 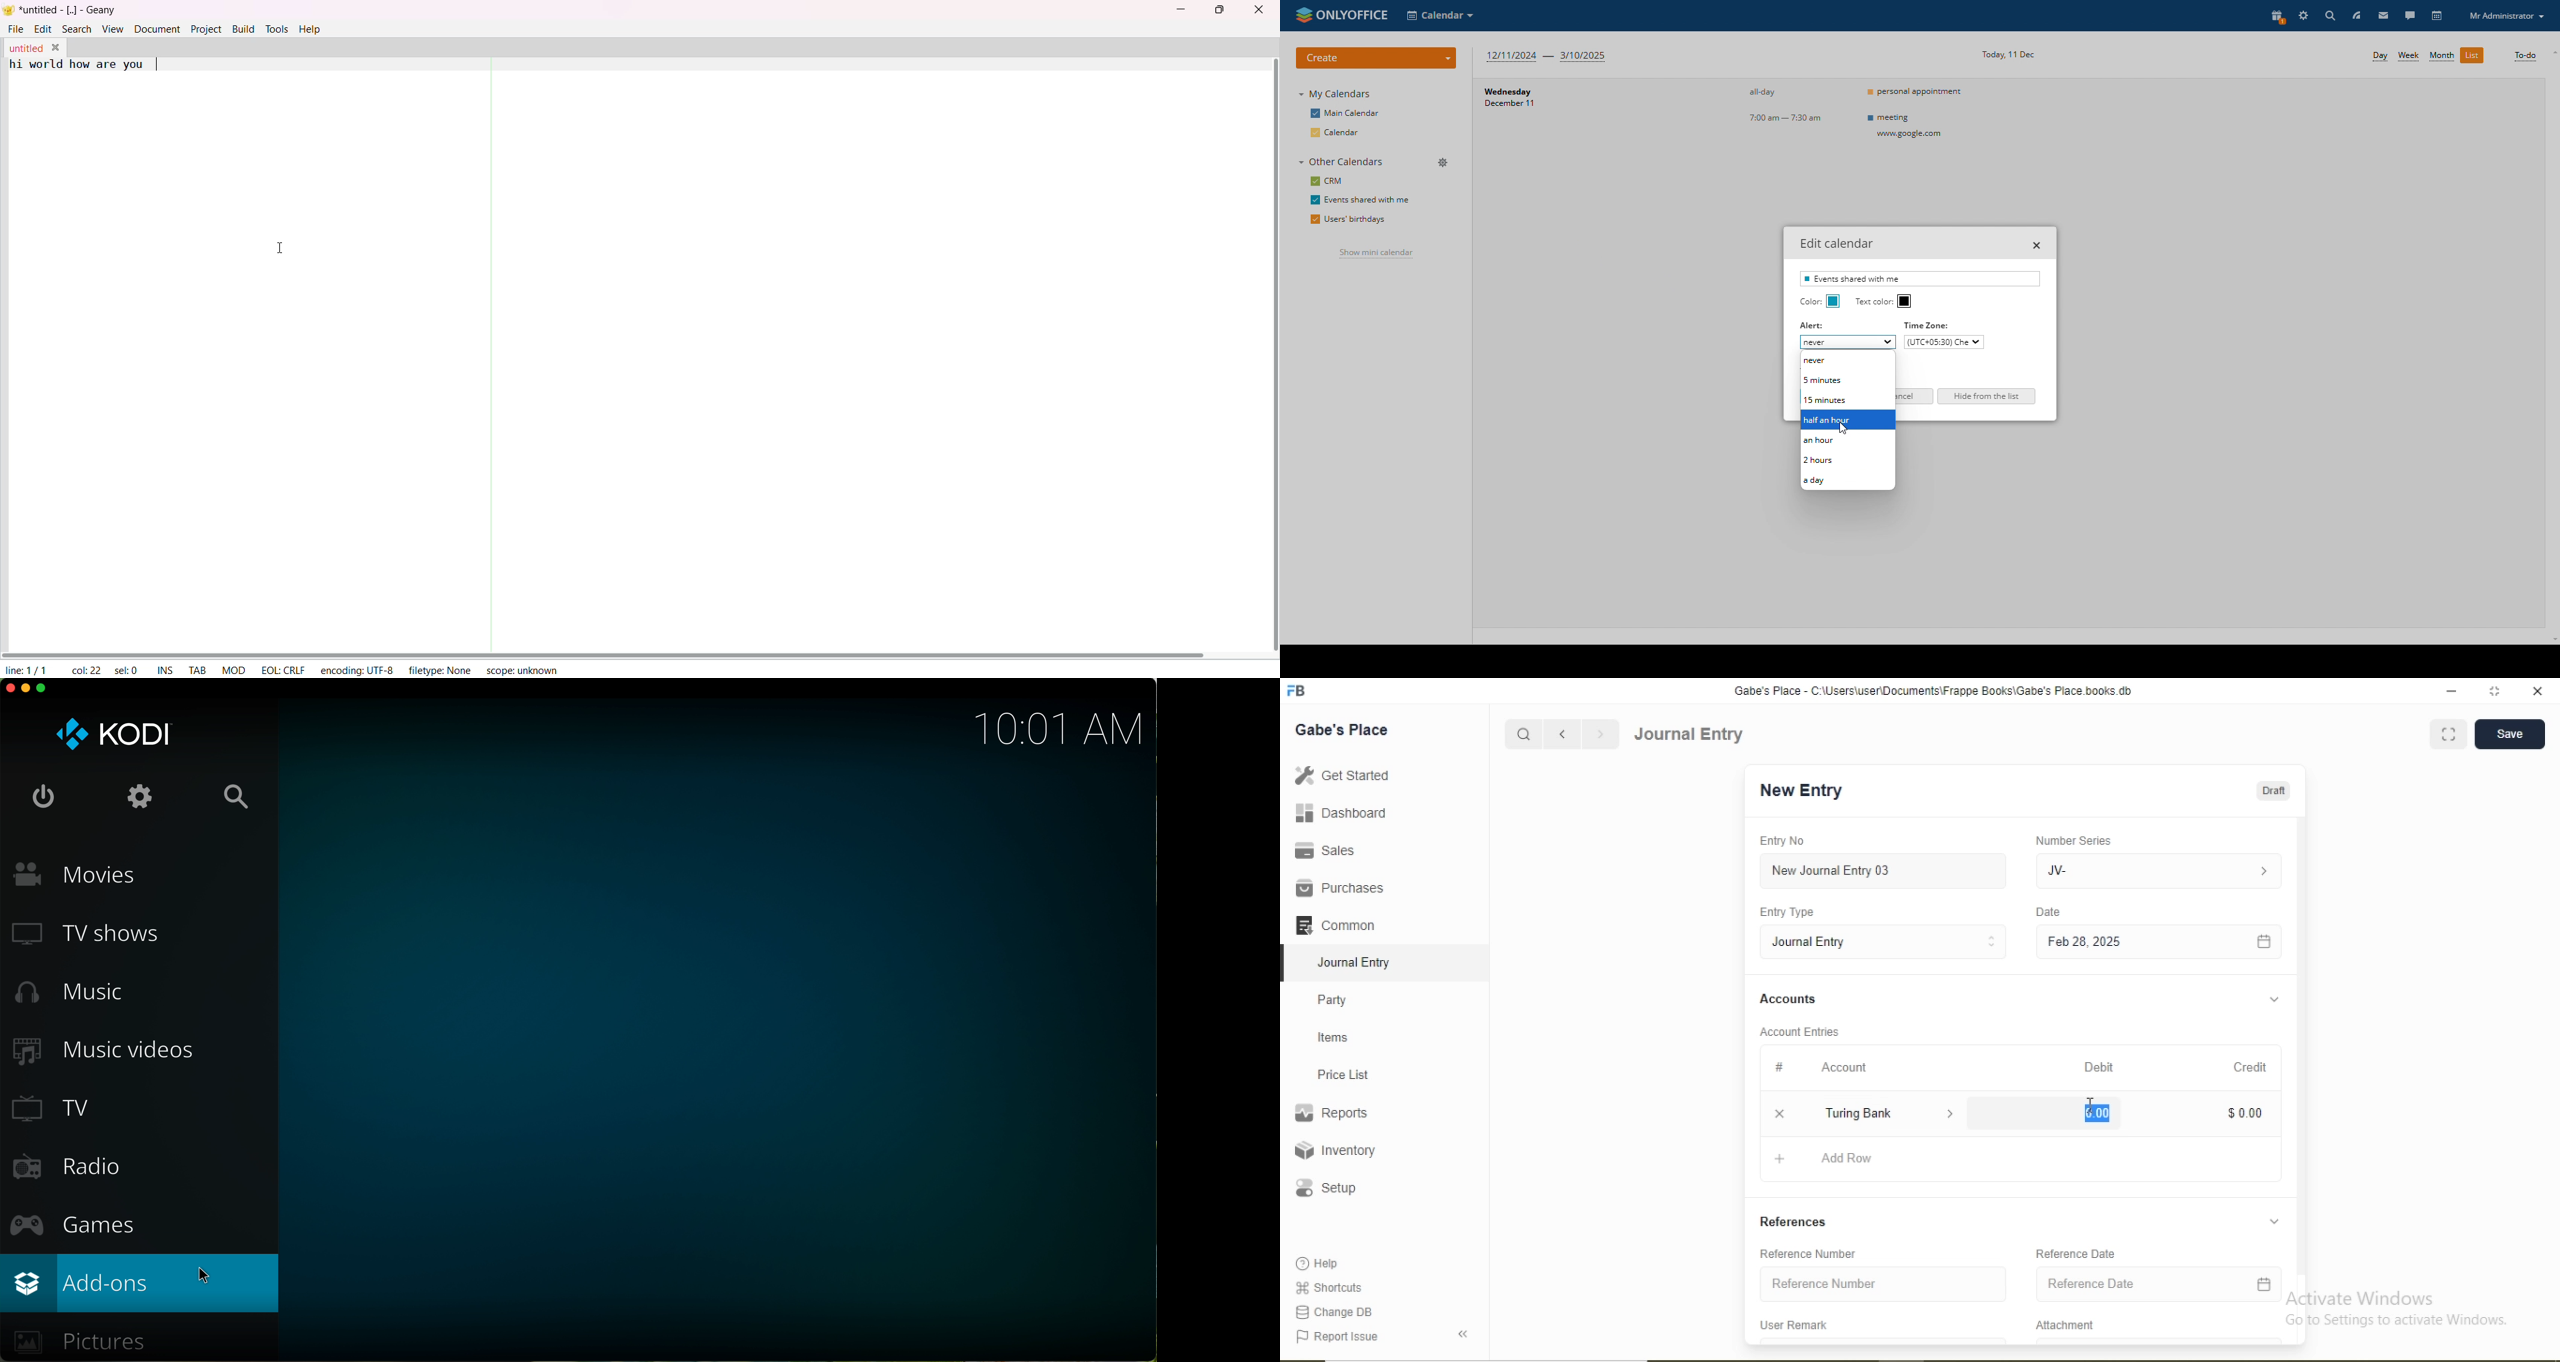 What do you see at coordinates (1781, 840) in the screenshot?
I see `Entry No` at bounding box center [1781, 840].